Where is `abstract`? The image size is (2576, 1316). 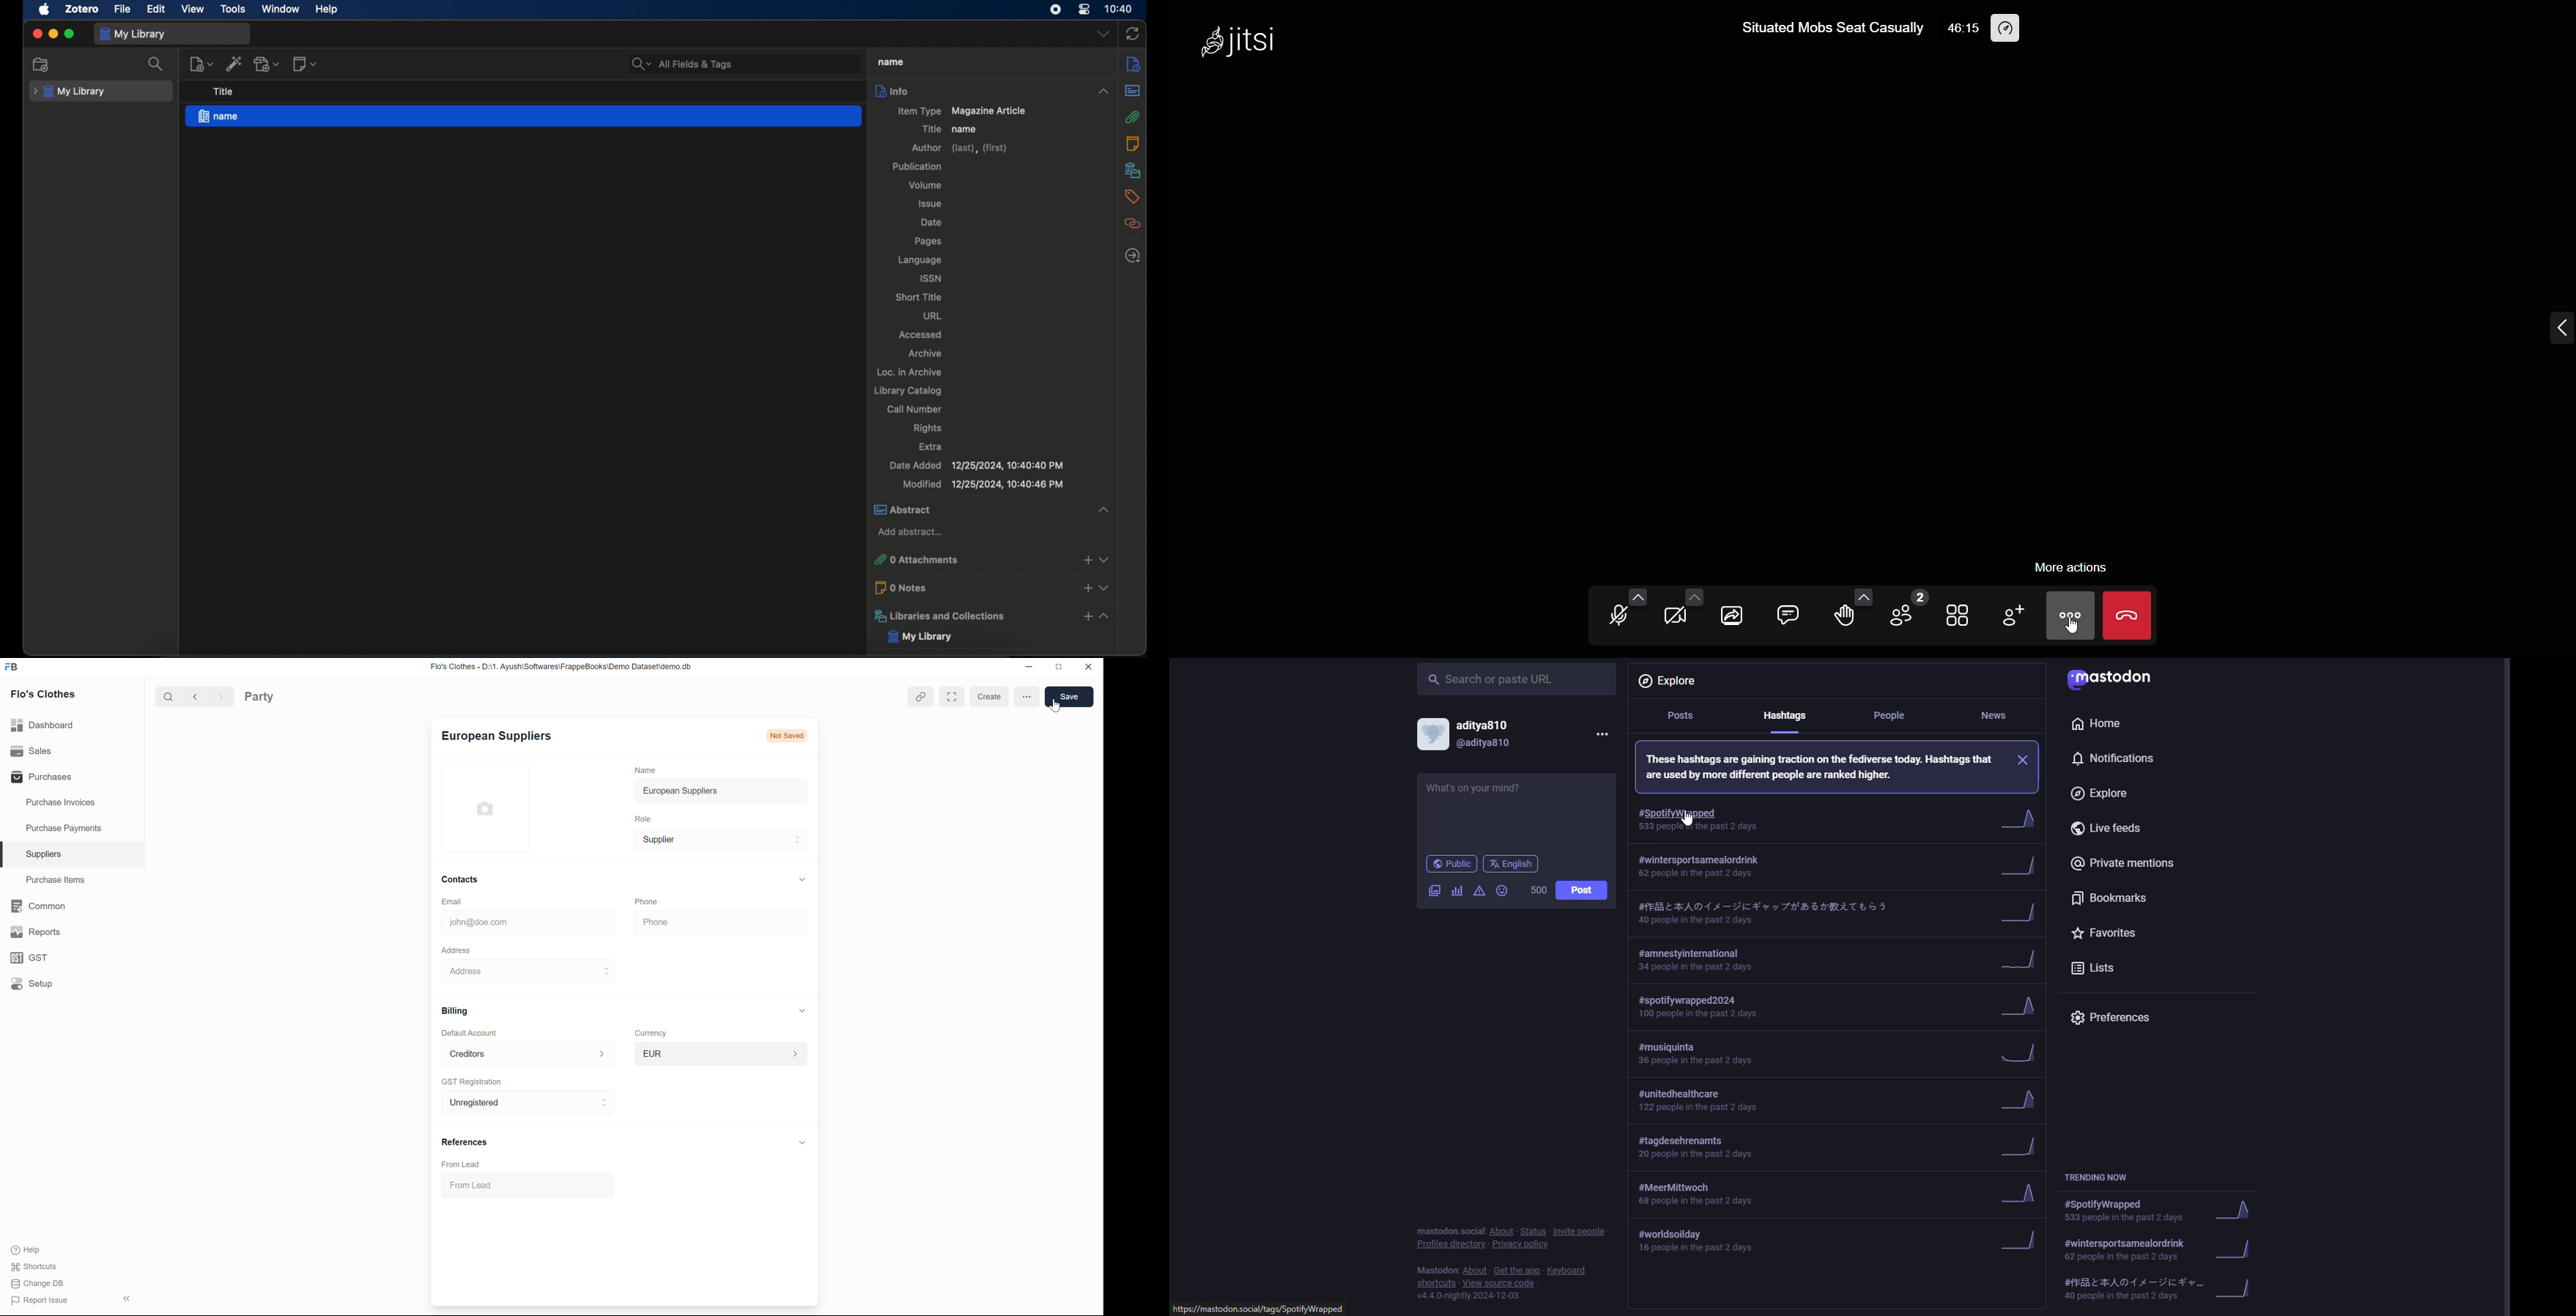 abstract is located at coordinates (1133, 91).